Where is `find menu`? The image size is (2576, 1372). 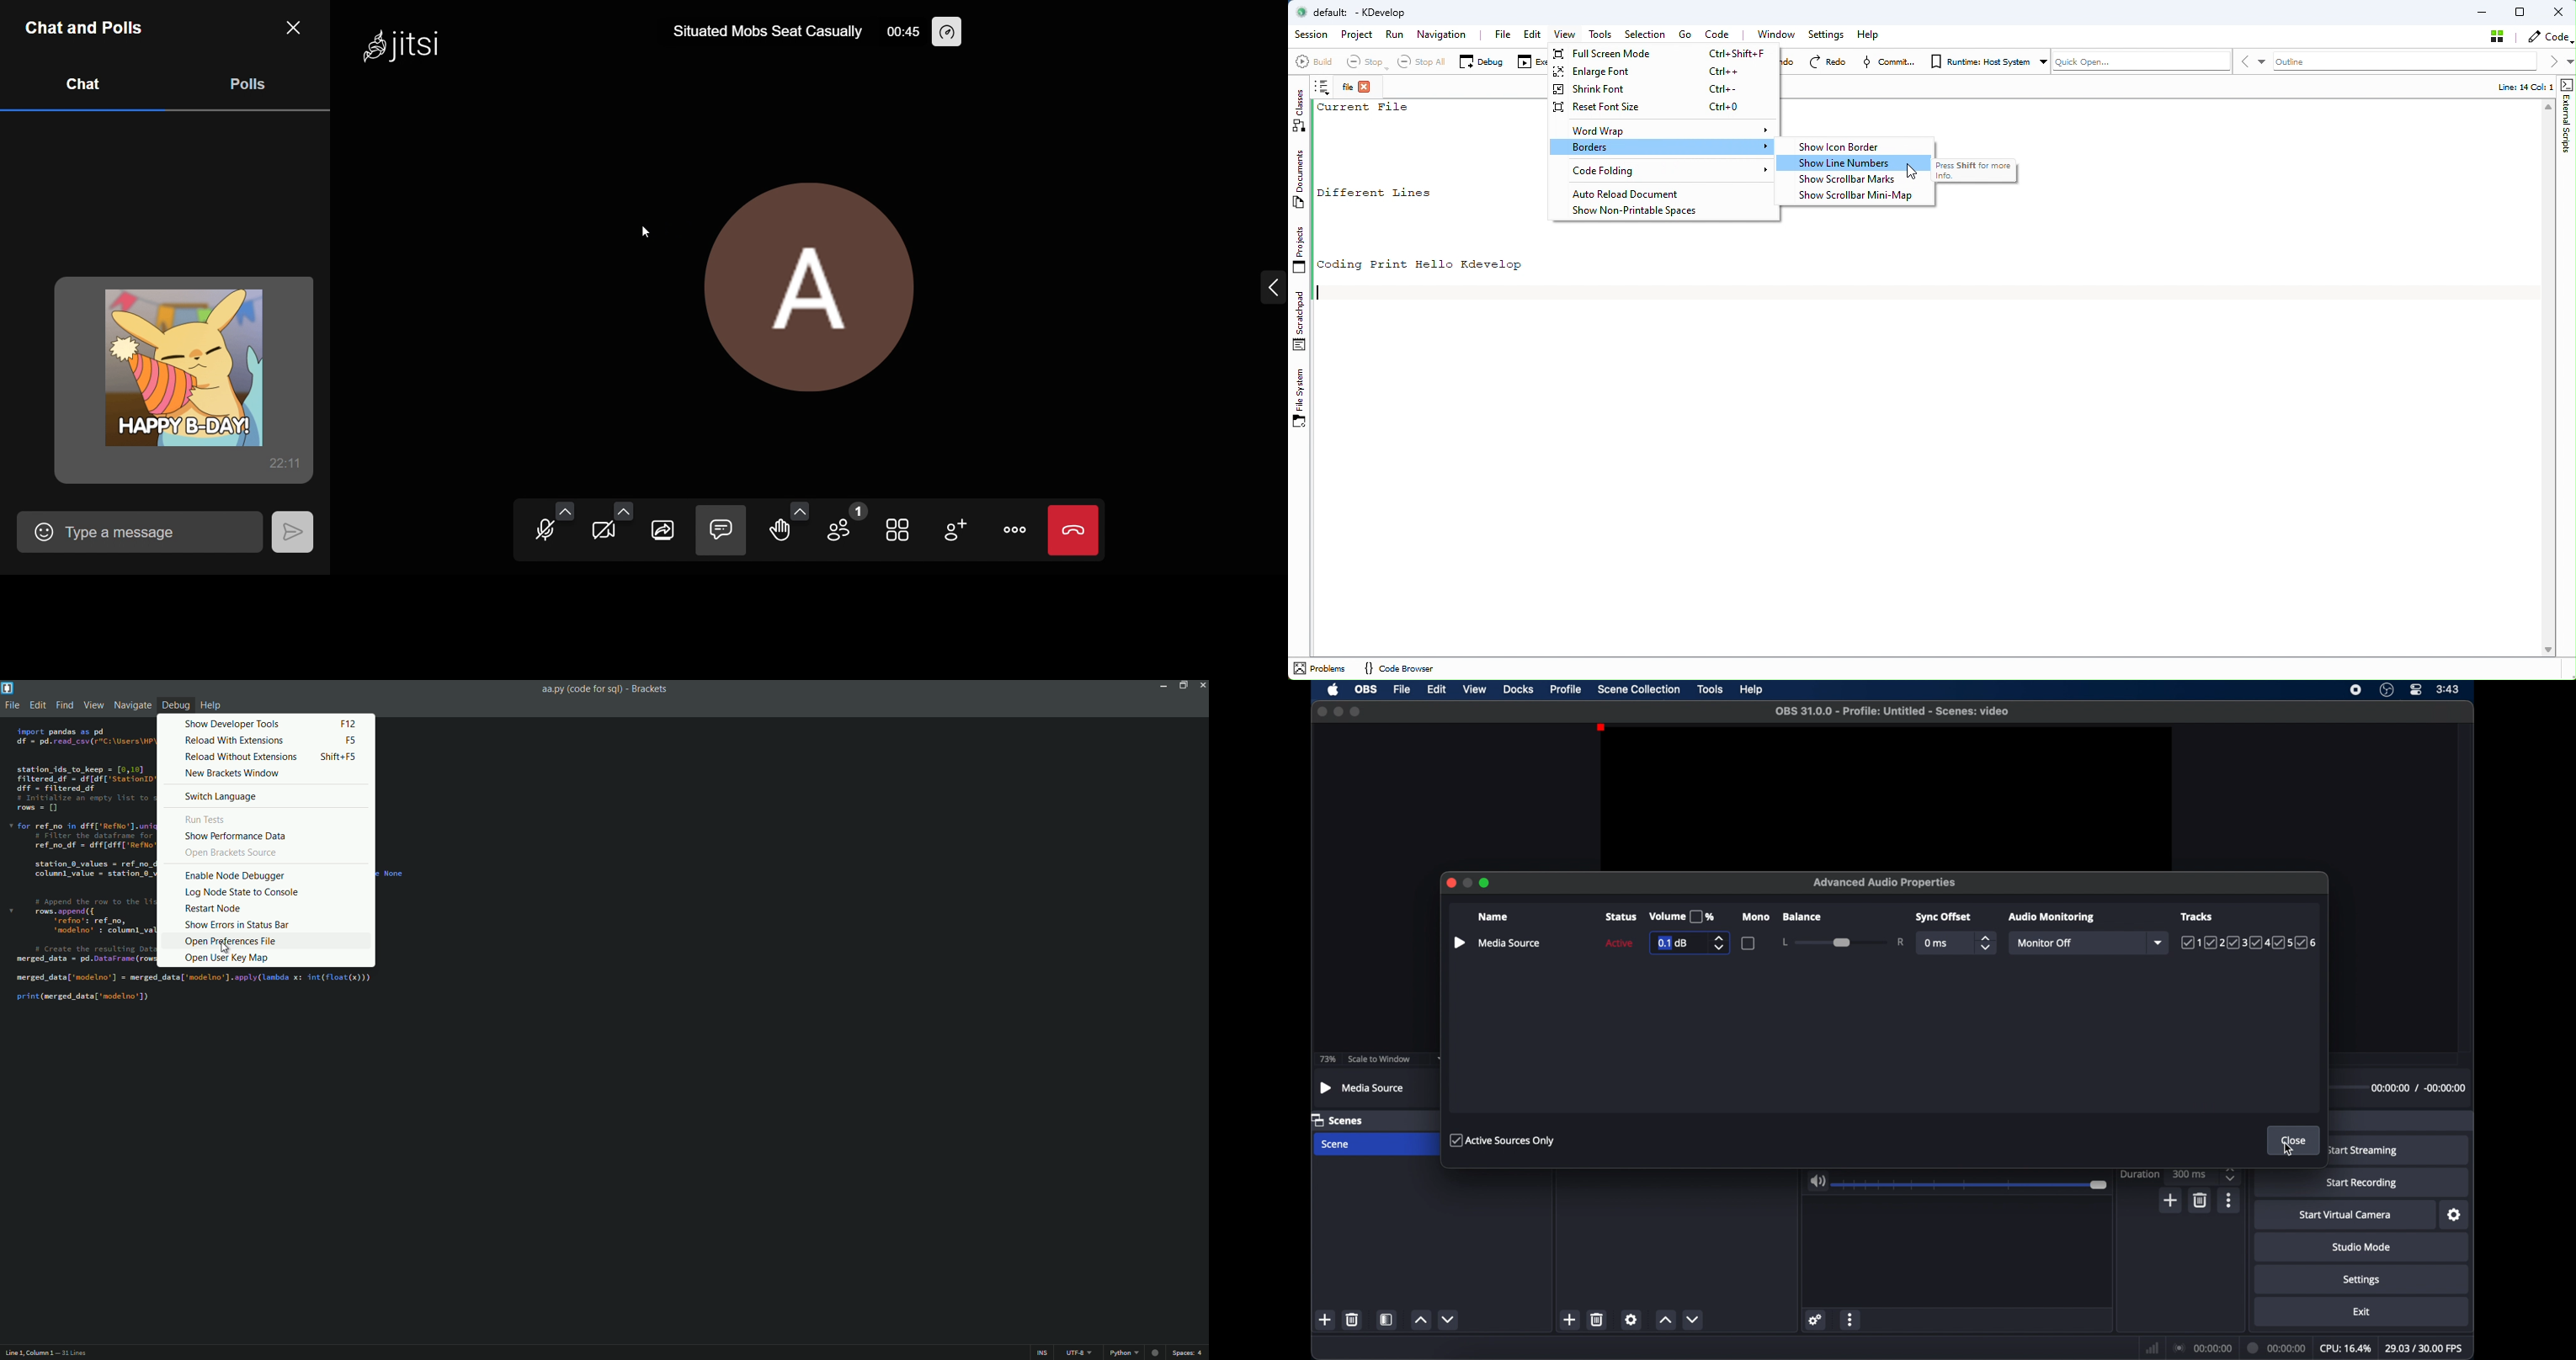 find menu is located at coordinates (66, 705).